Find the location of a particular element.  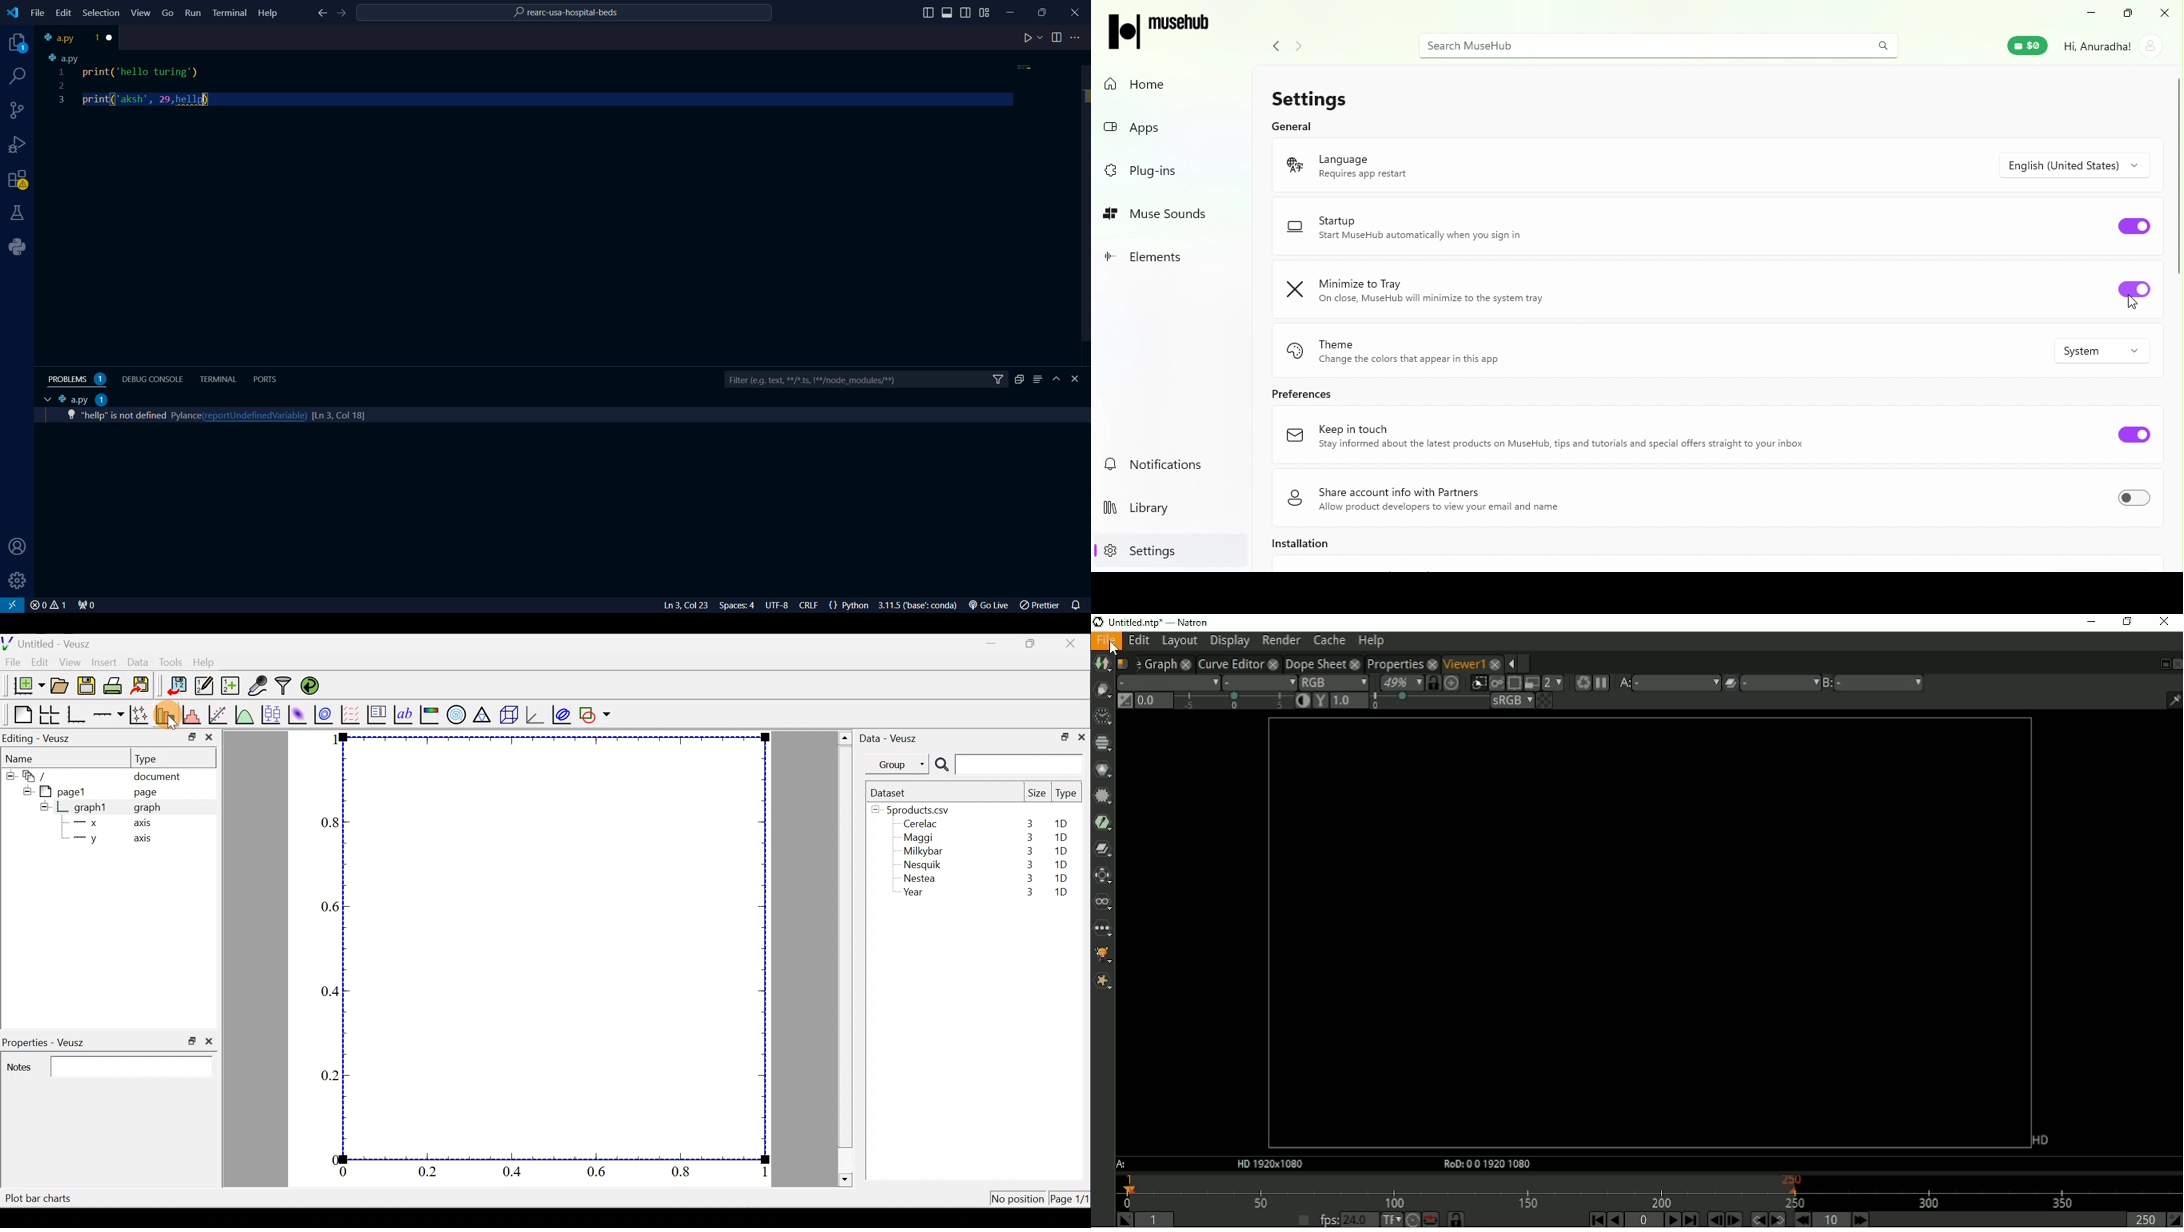

Keep in touch is located at coordinates (1549, 441).